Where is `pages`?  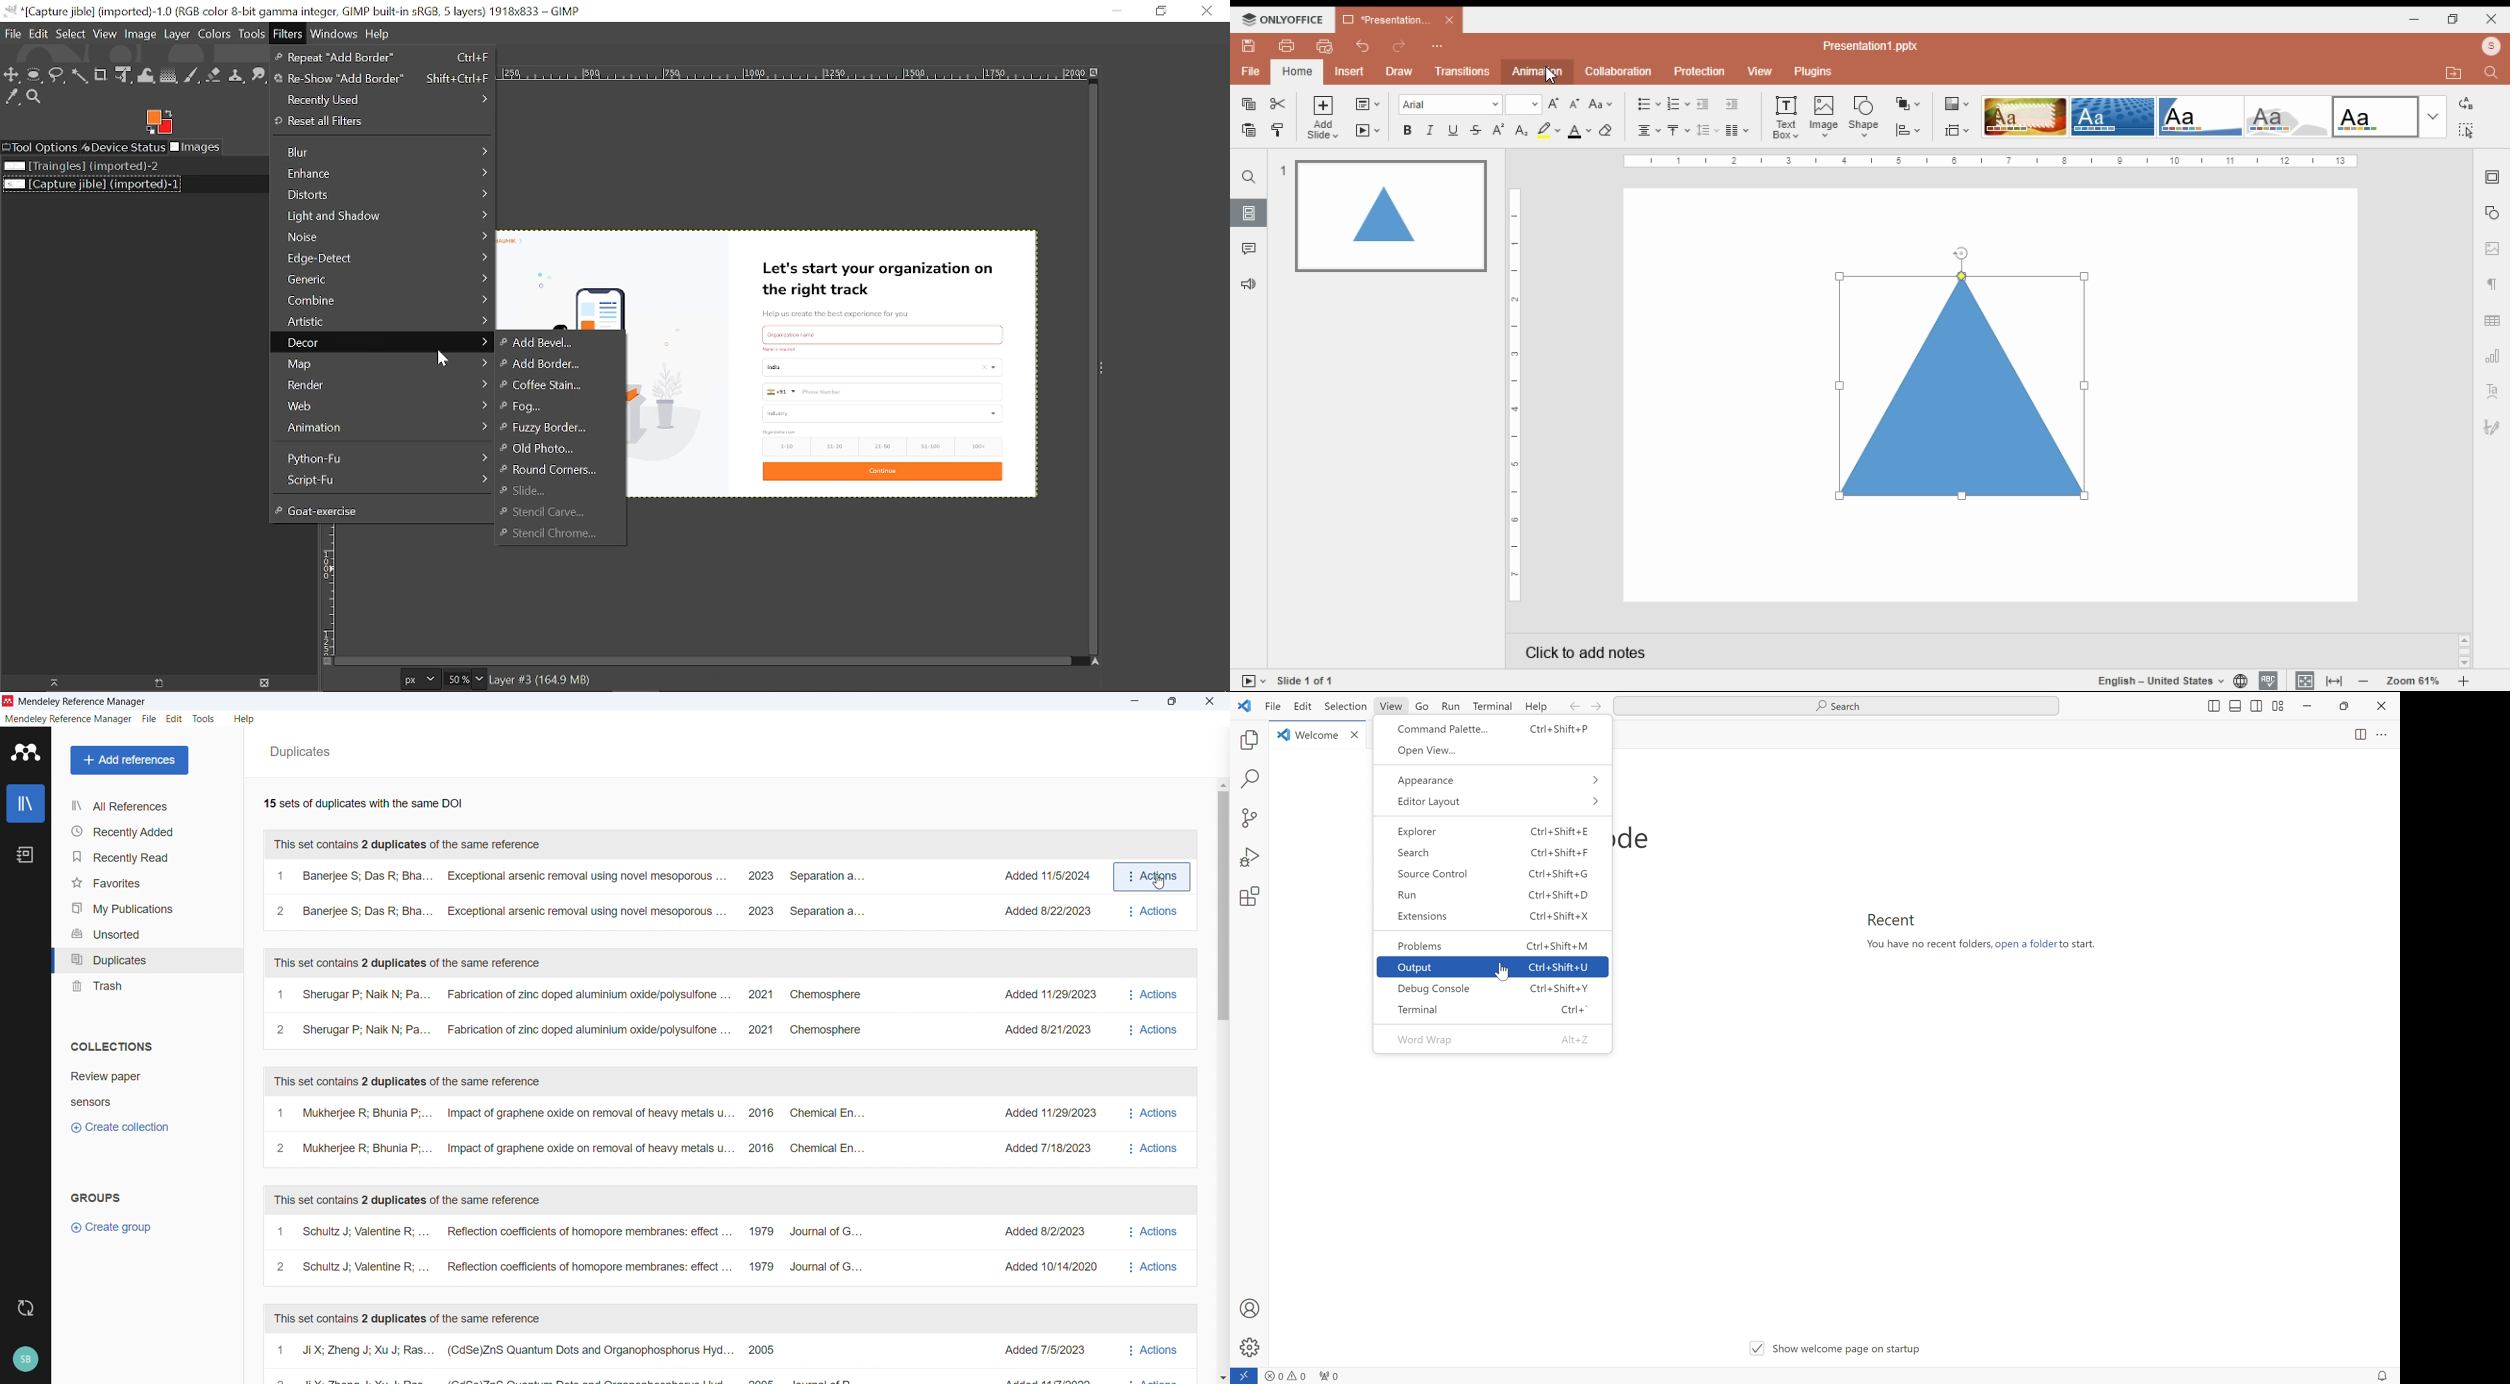
pages is located at coordinates (2346, 738).